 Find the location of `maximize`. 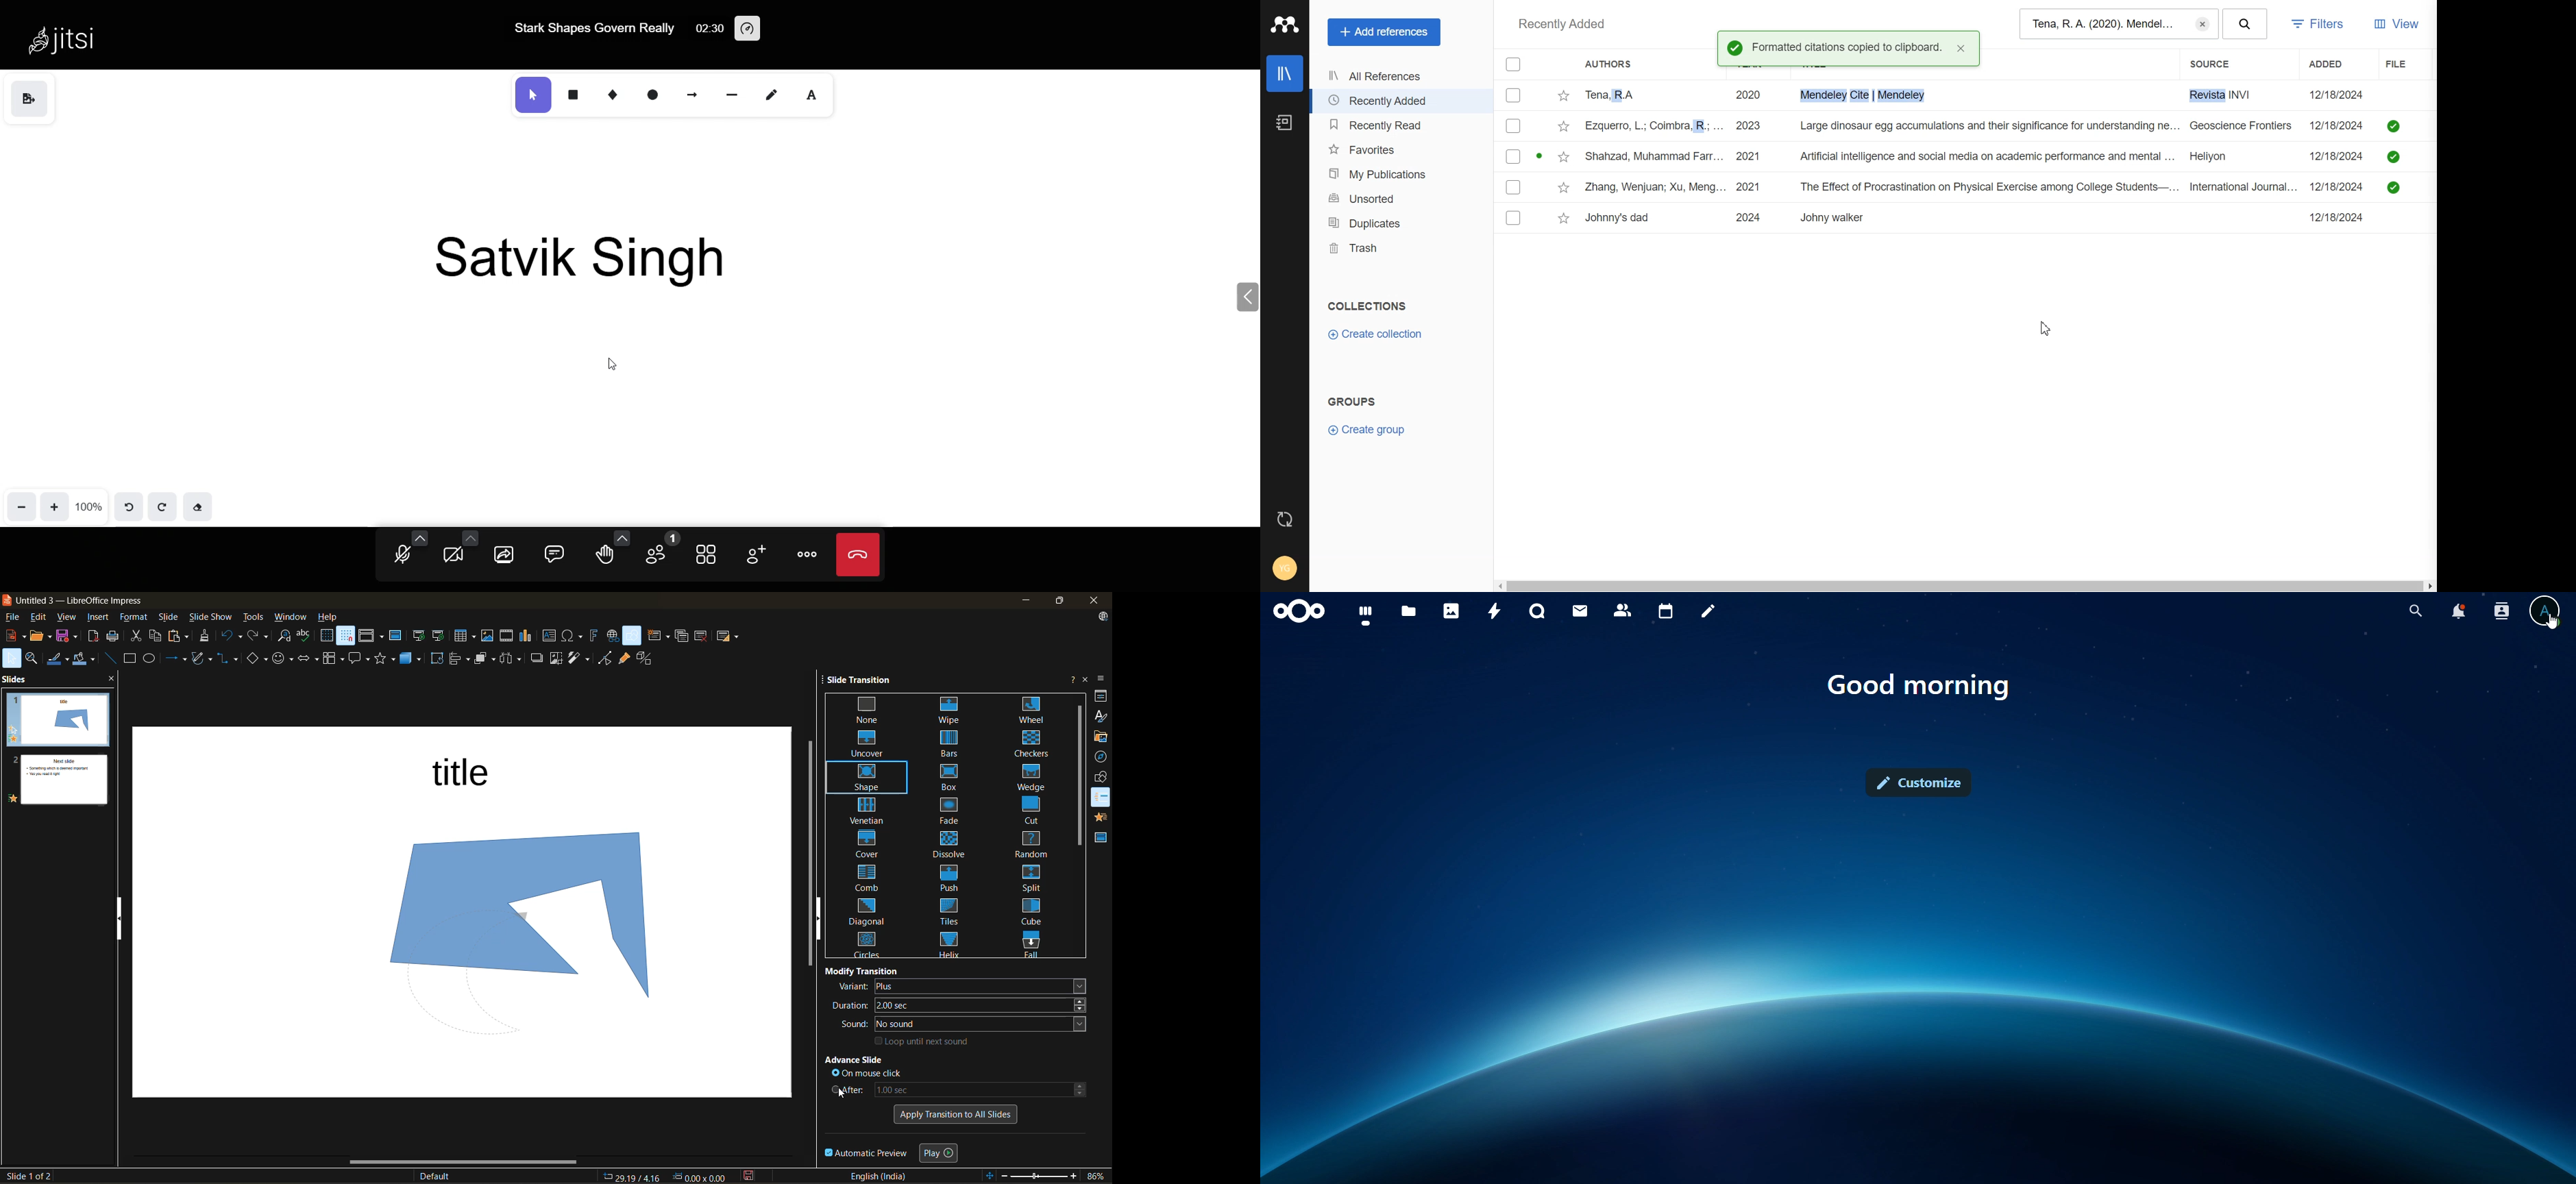

maximize is located at coordinates (1064, 601).